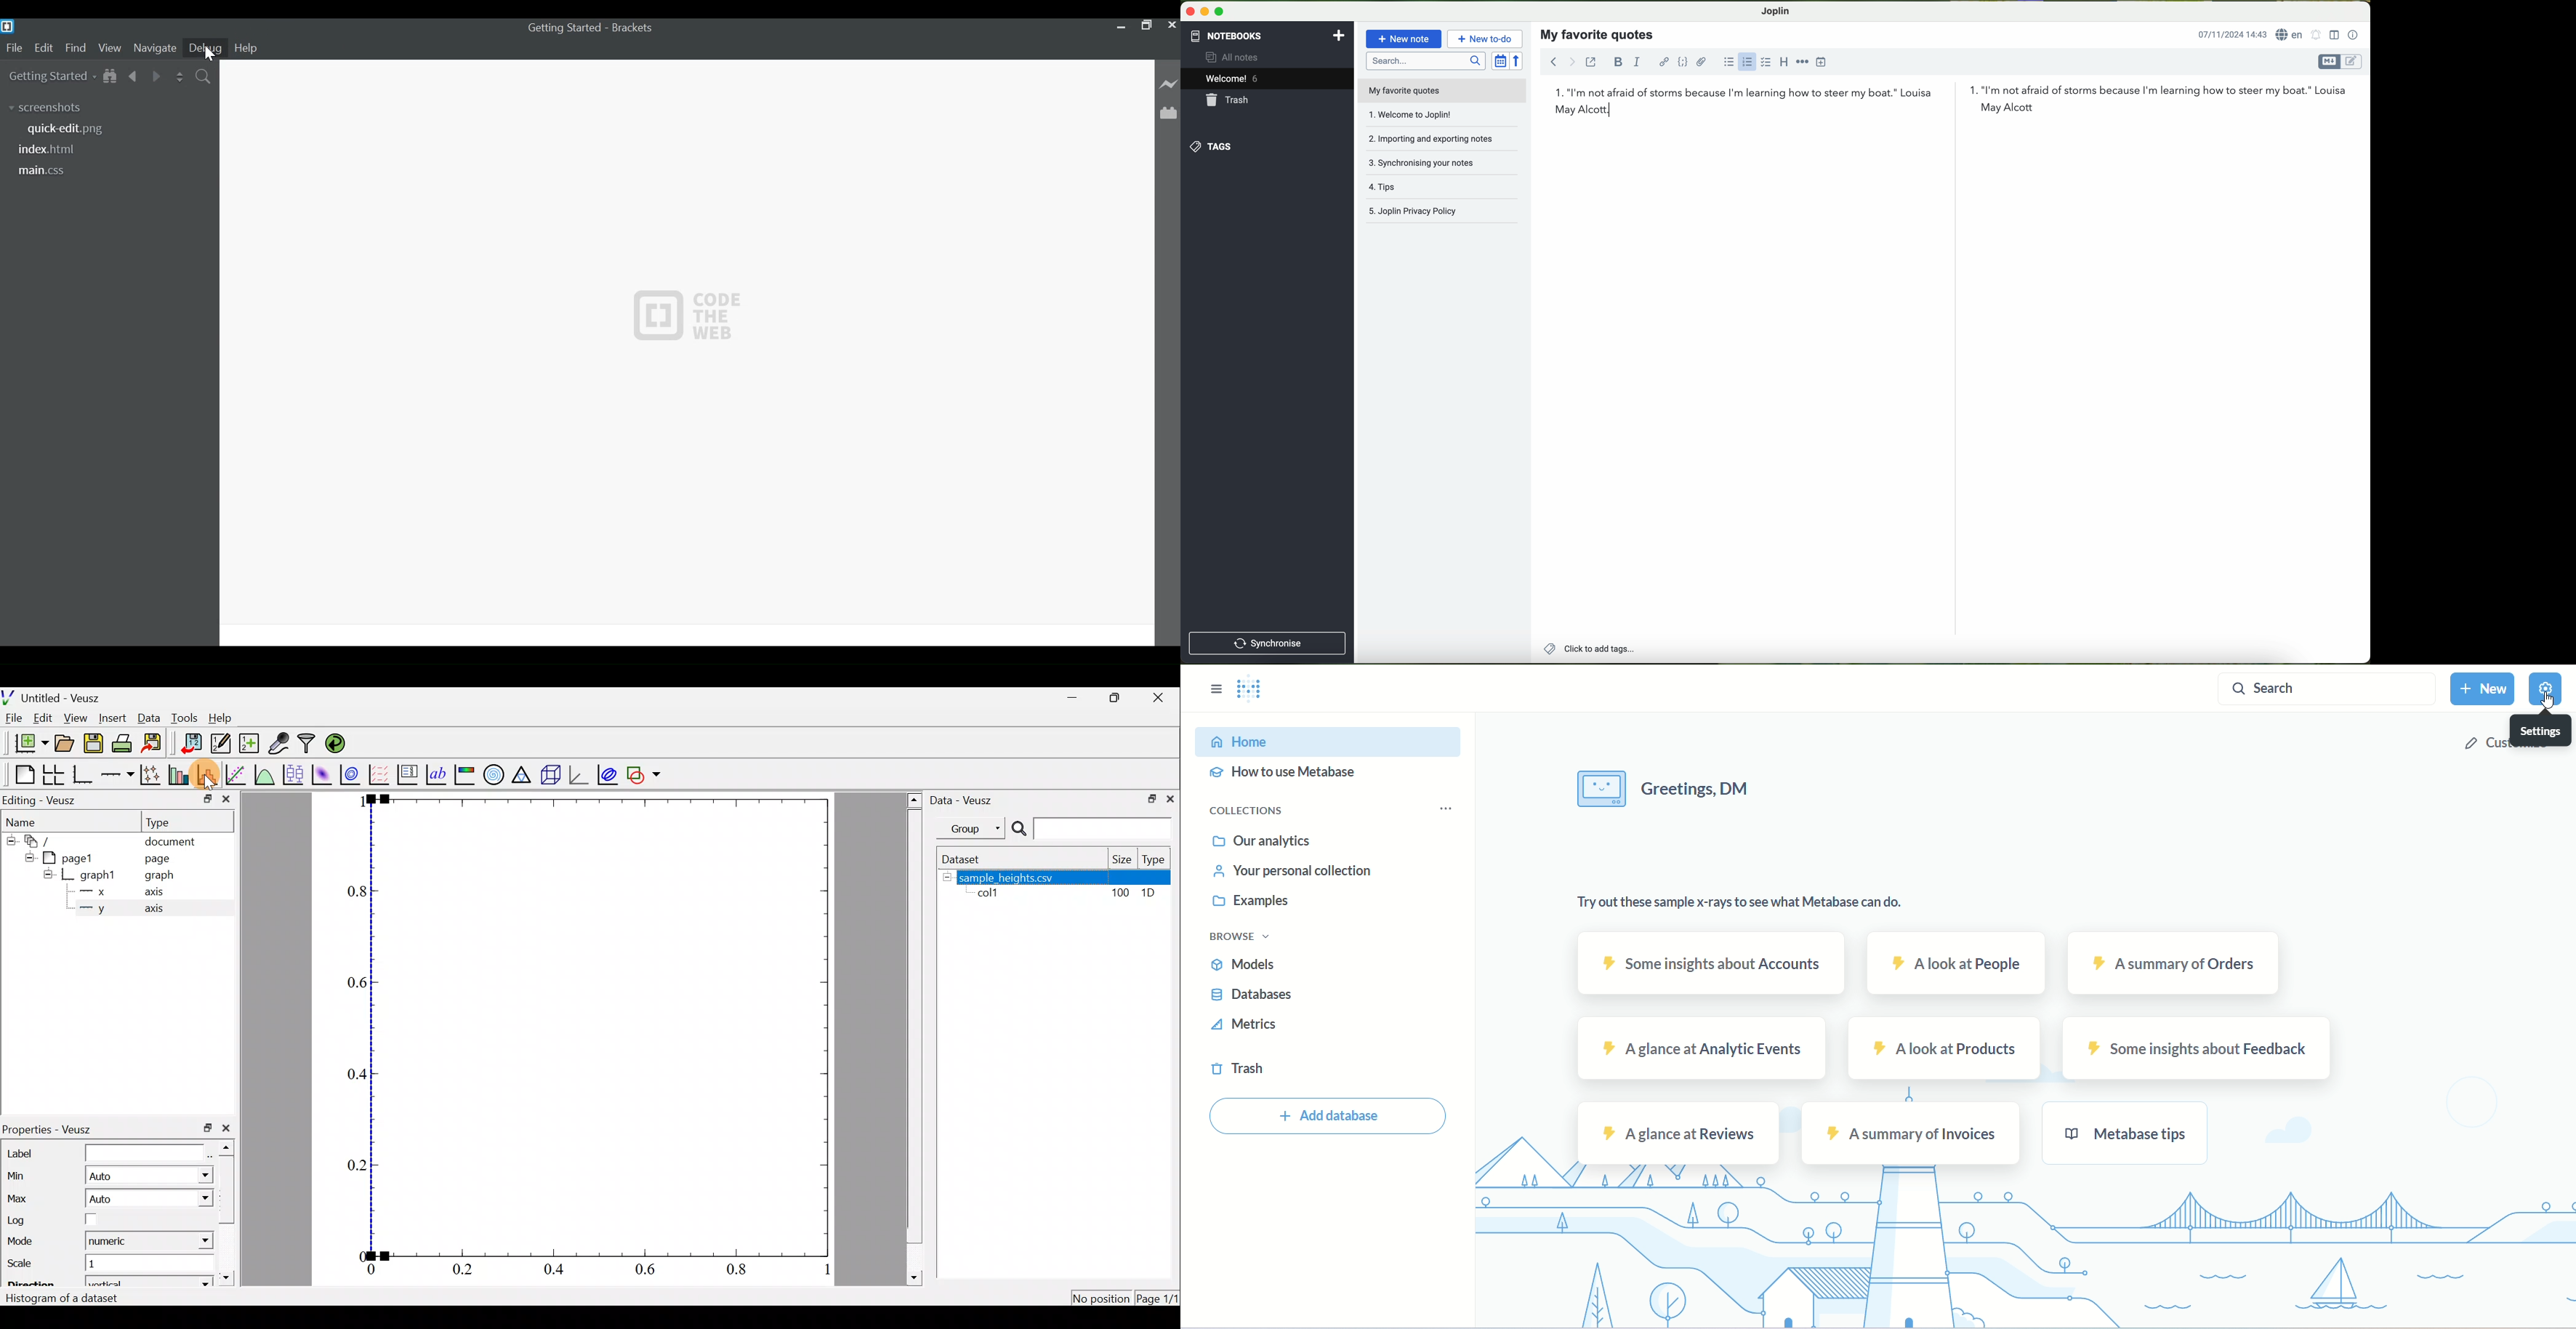  Describe the element at coordinates (1947, 1048) in the screenshot. I see `products` at that location.